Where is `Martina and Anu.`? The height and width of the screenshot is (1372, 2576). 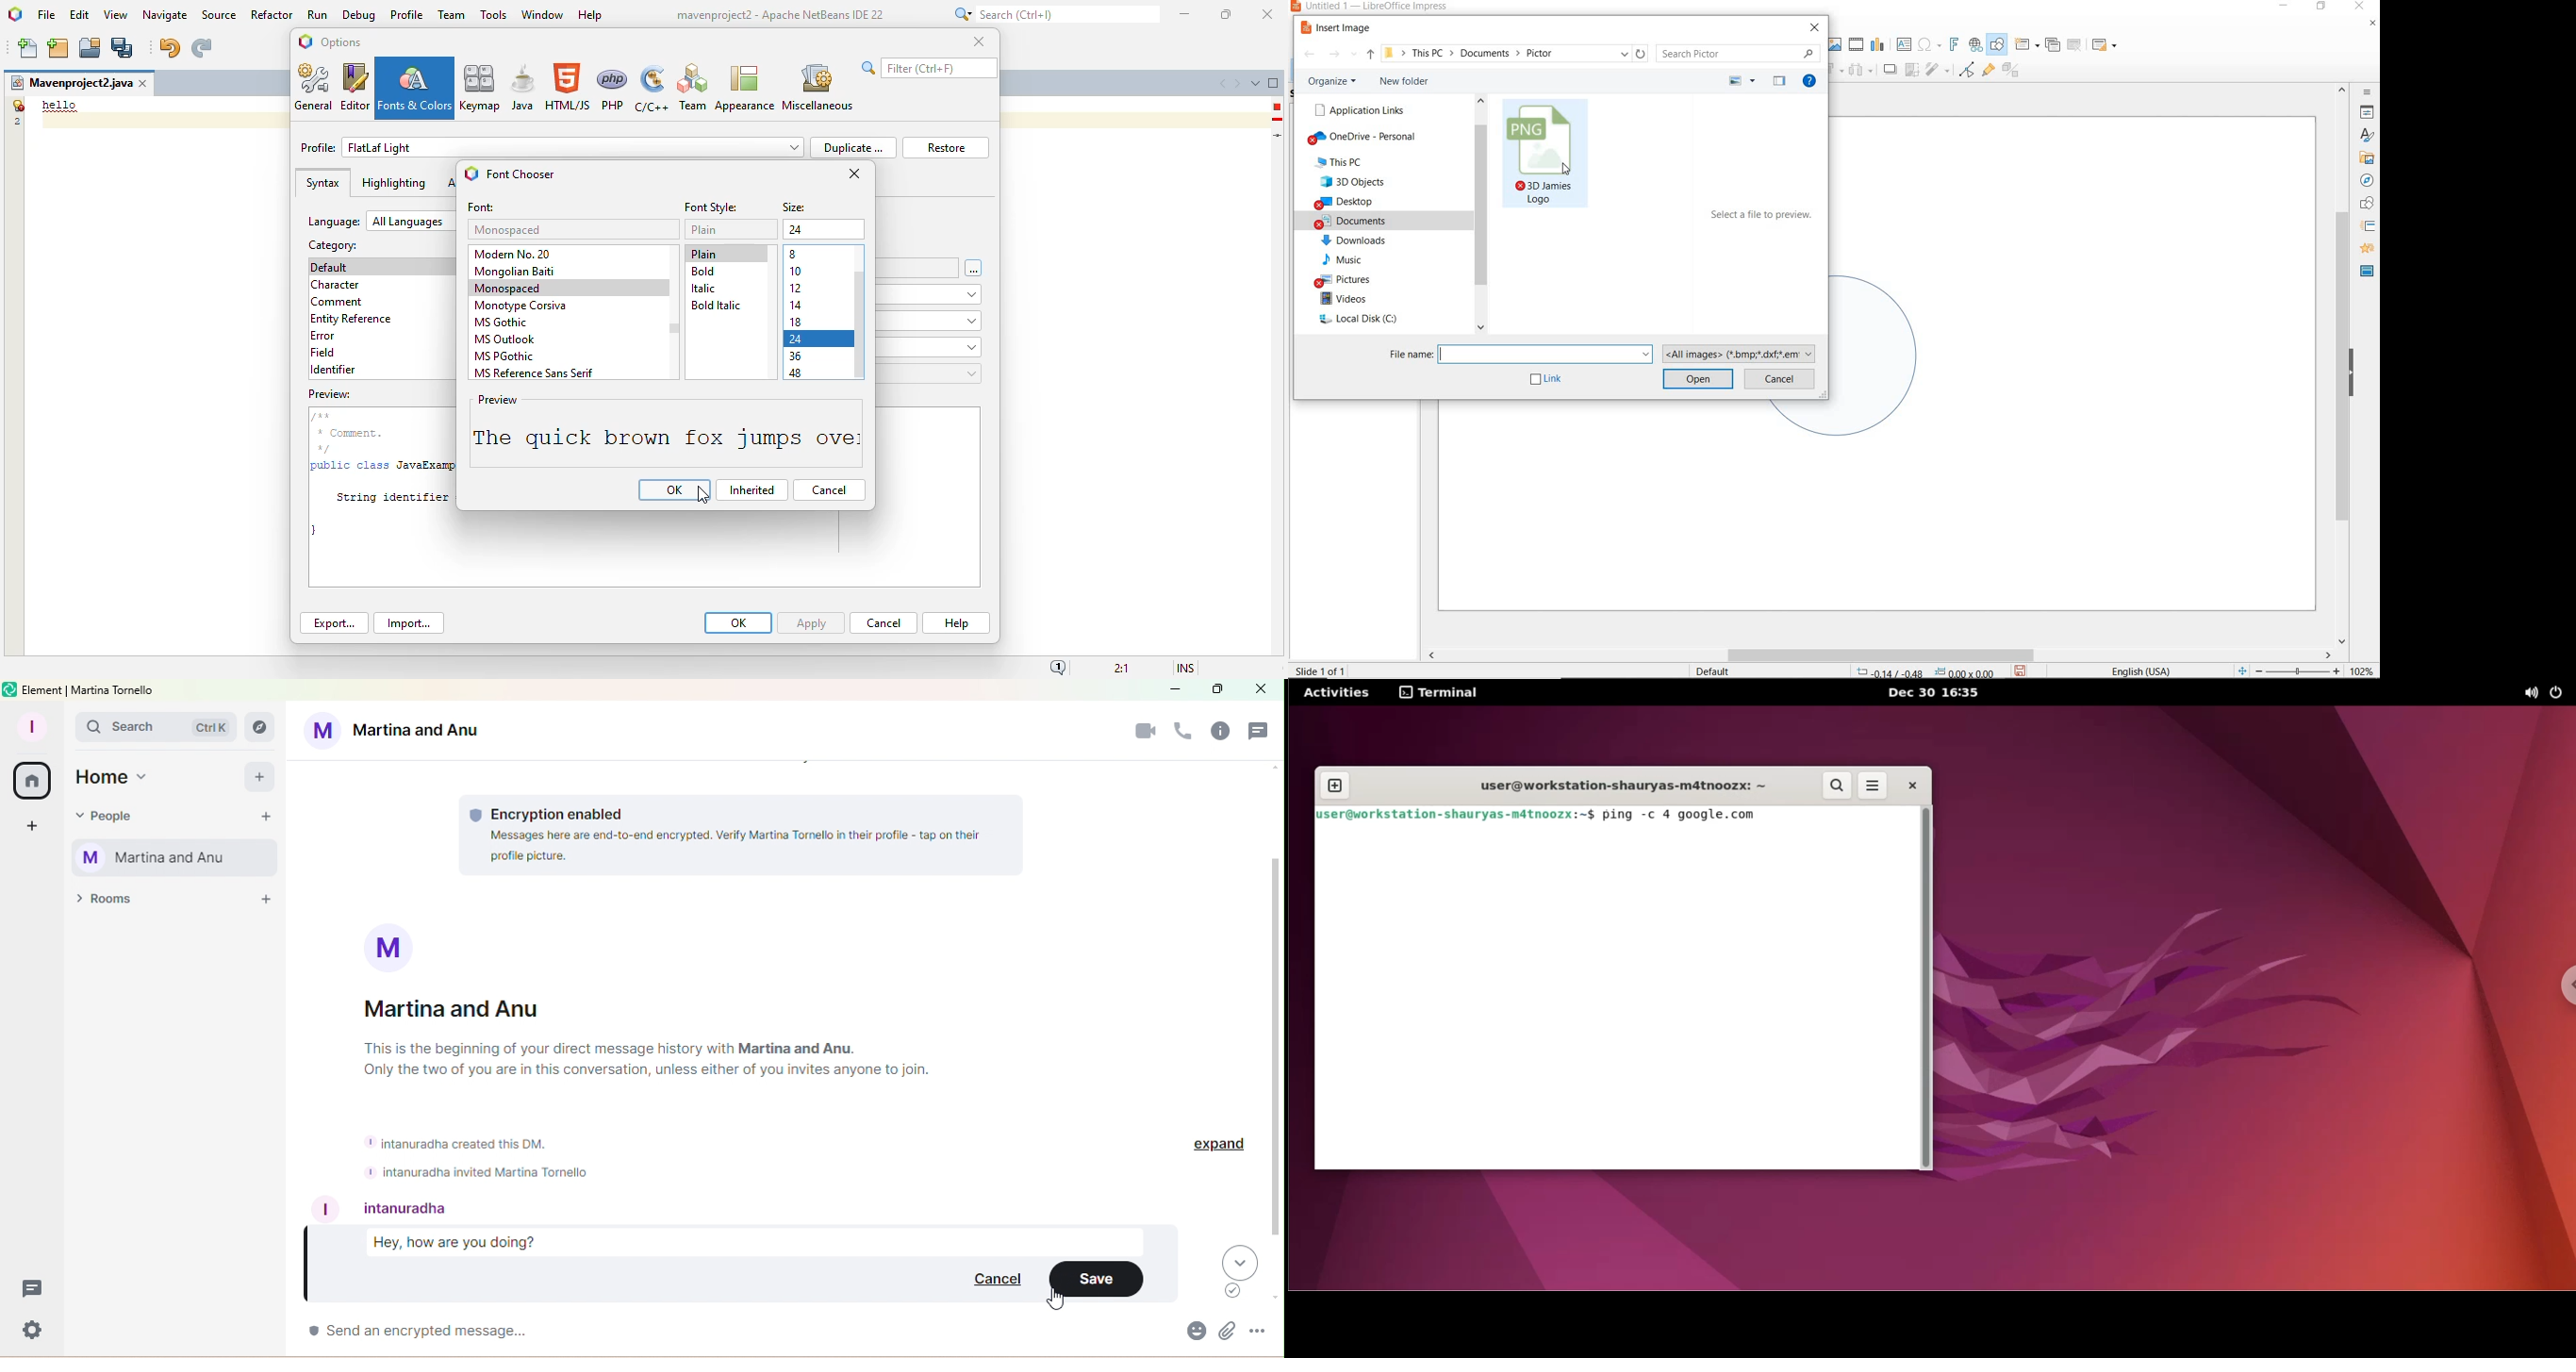
Martina and Anu. is located at coordinates (798, 1049).